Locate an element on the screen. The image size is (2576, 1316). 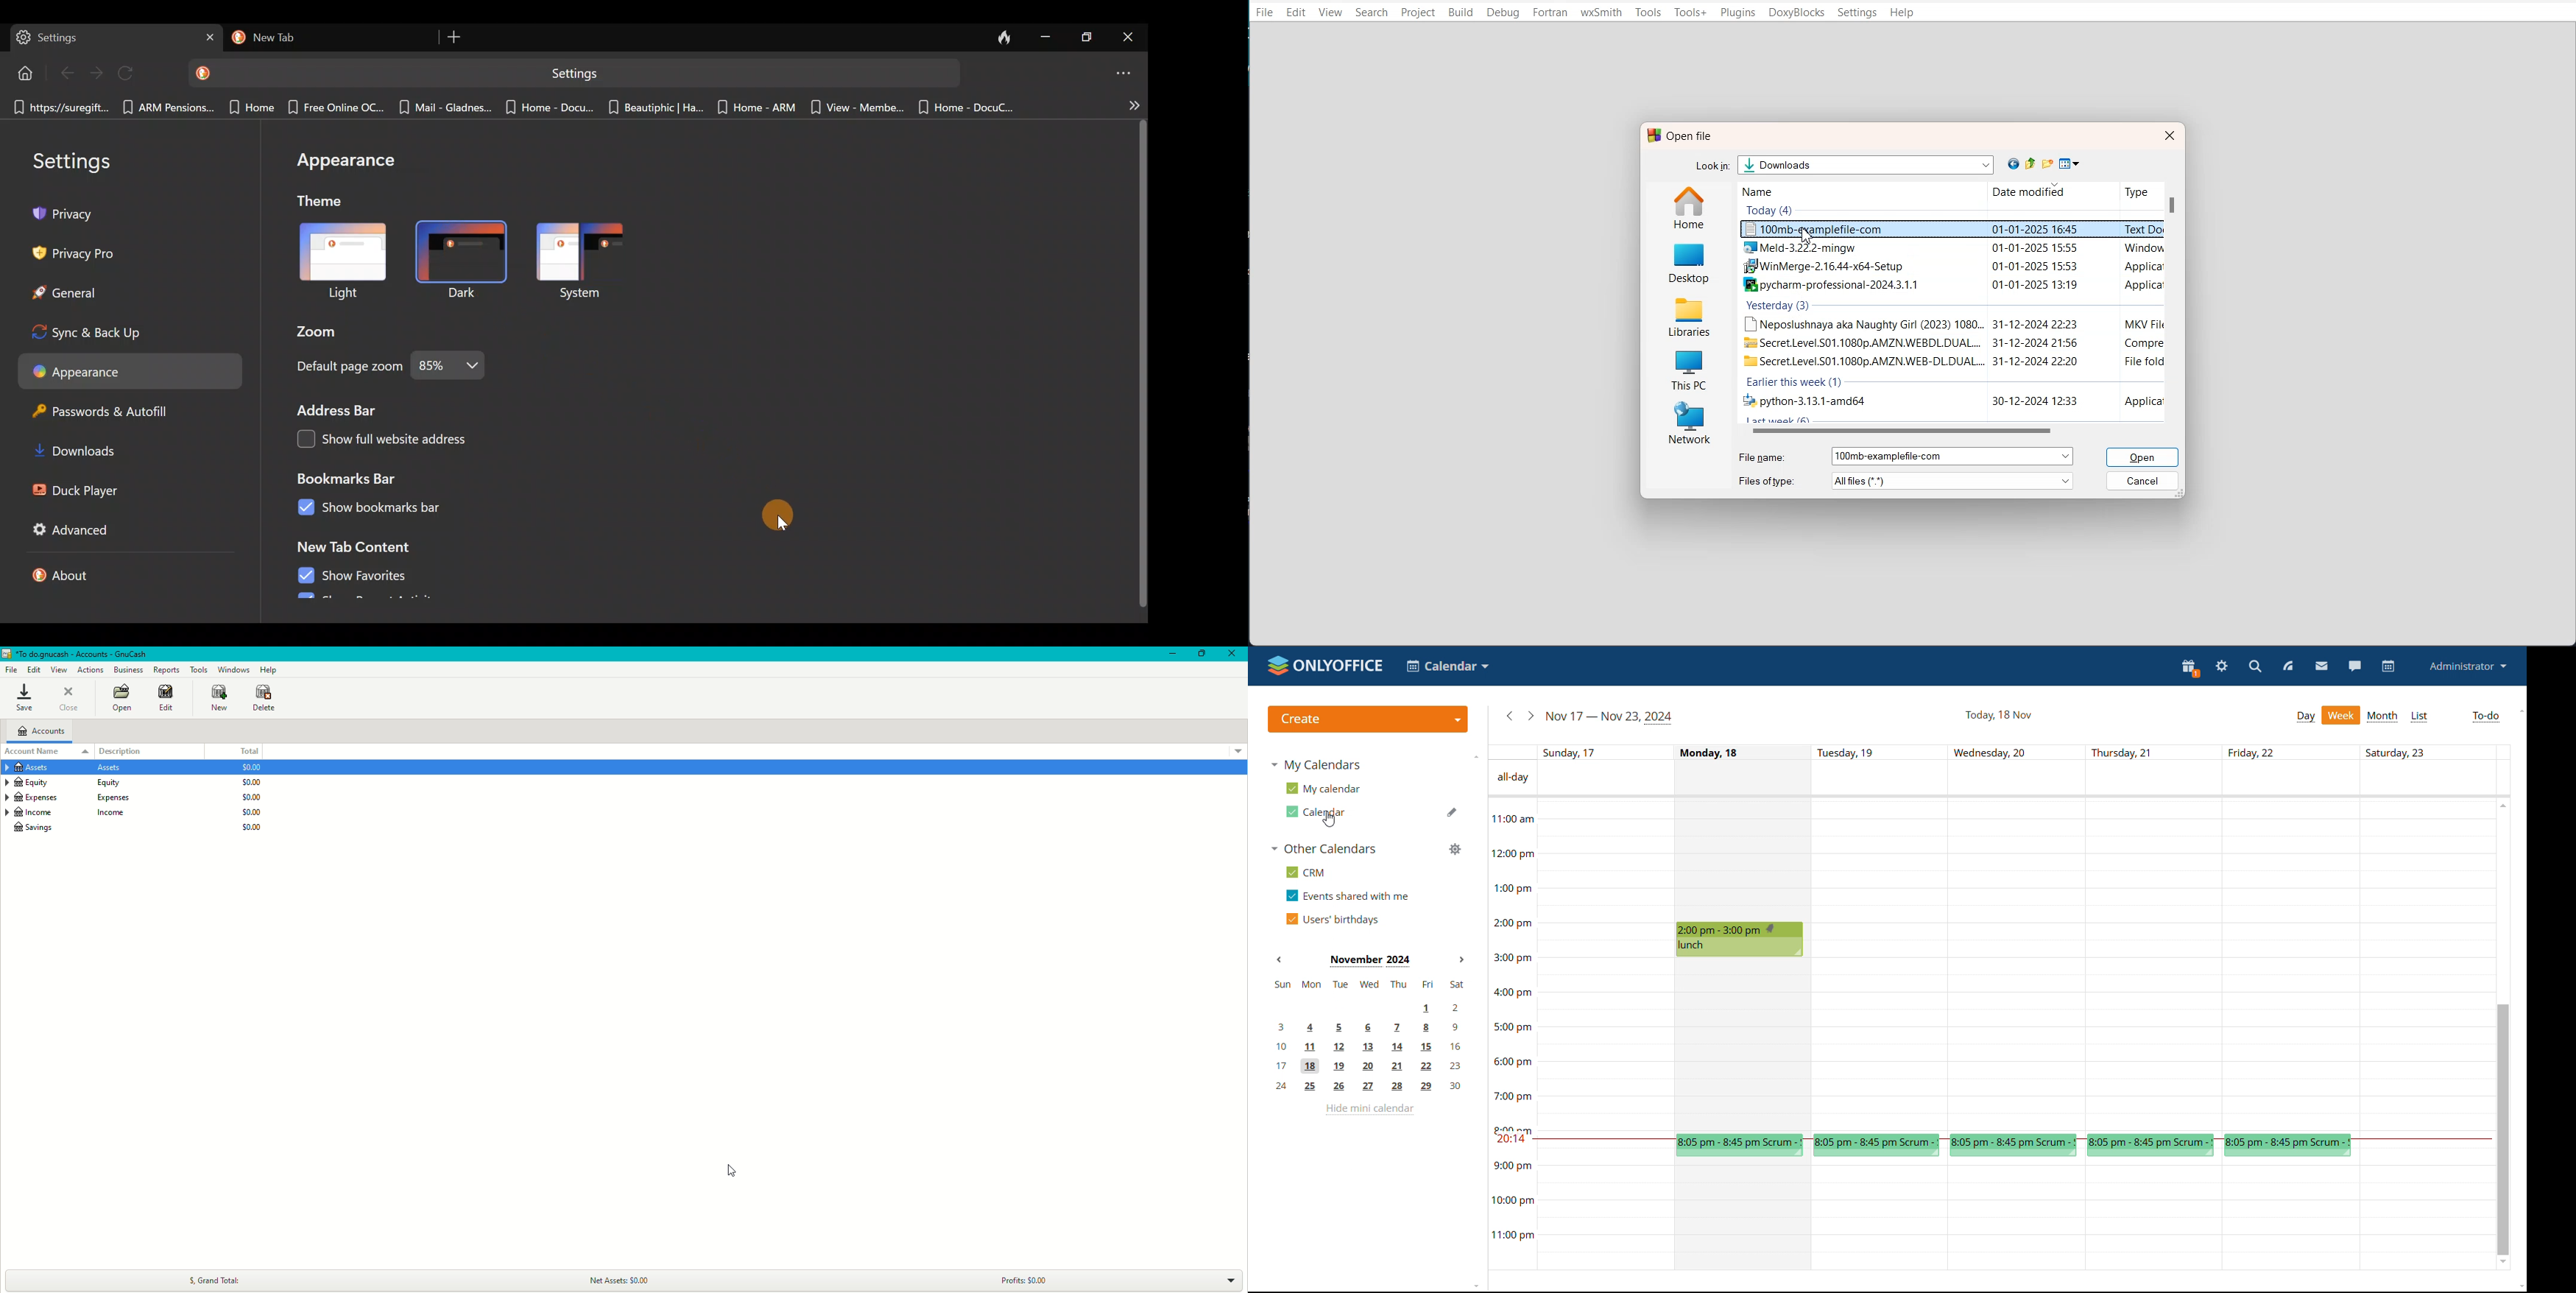
Close is located at coordinates (1232, 654).